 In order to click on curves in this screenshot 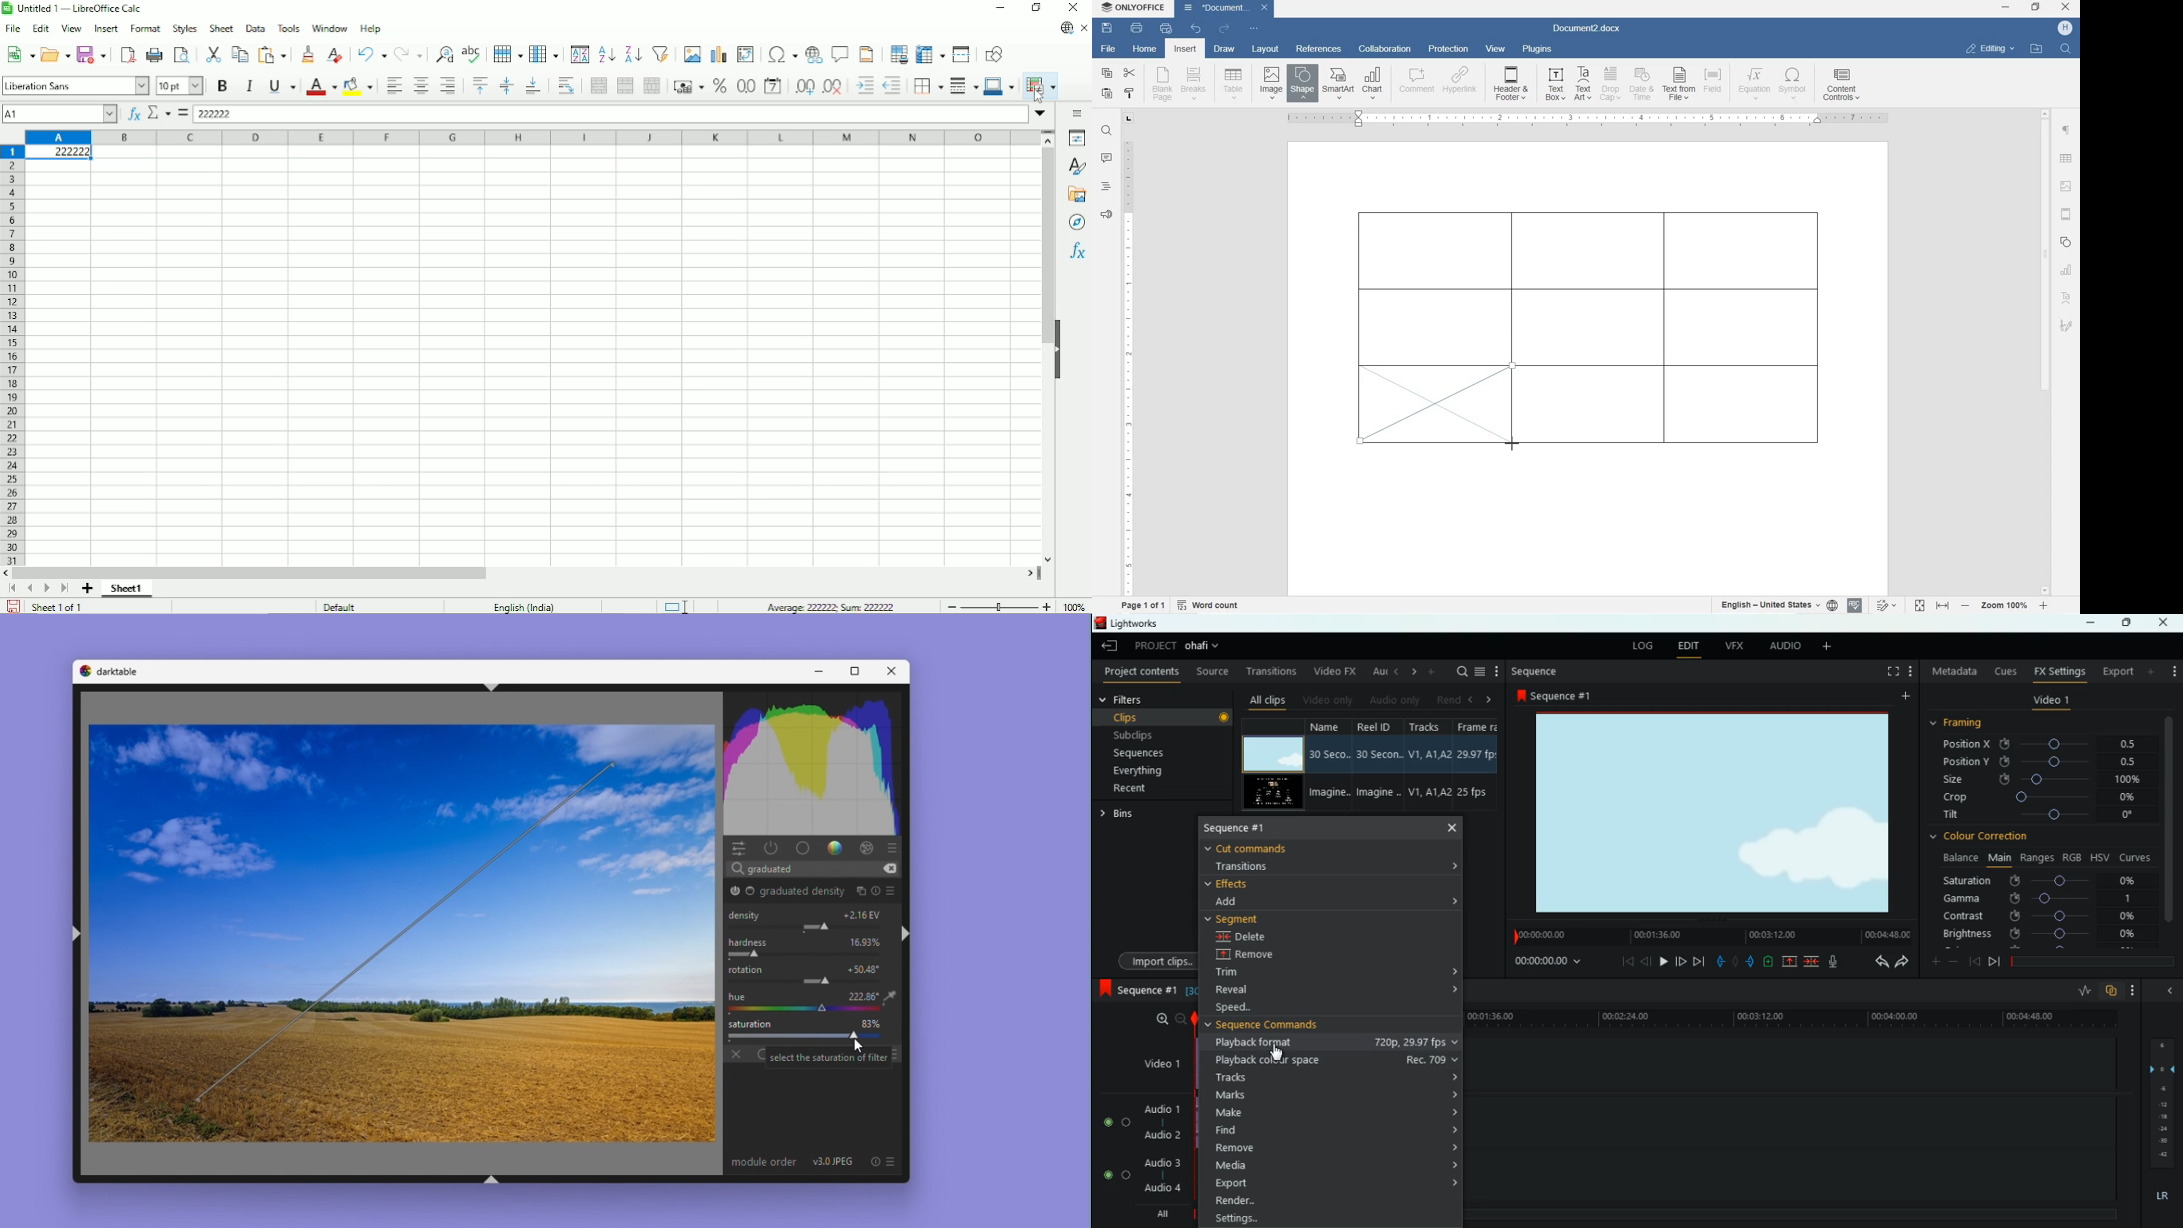, I will do `click(2136, 859)`.